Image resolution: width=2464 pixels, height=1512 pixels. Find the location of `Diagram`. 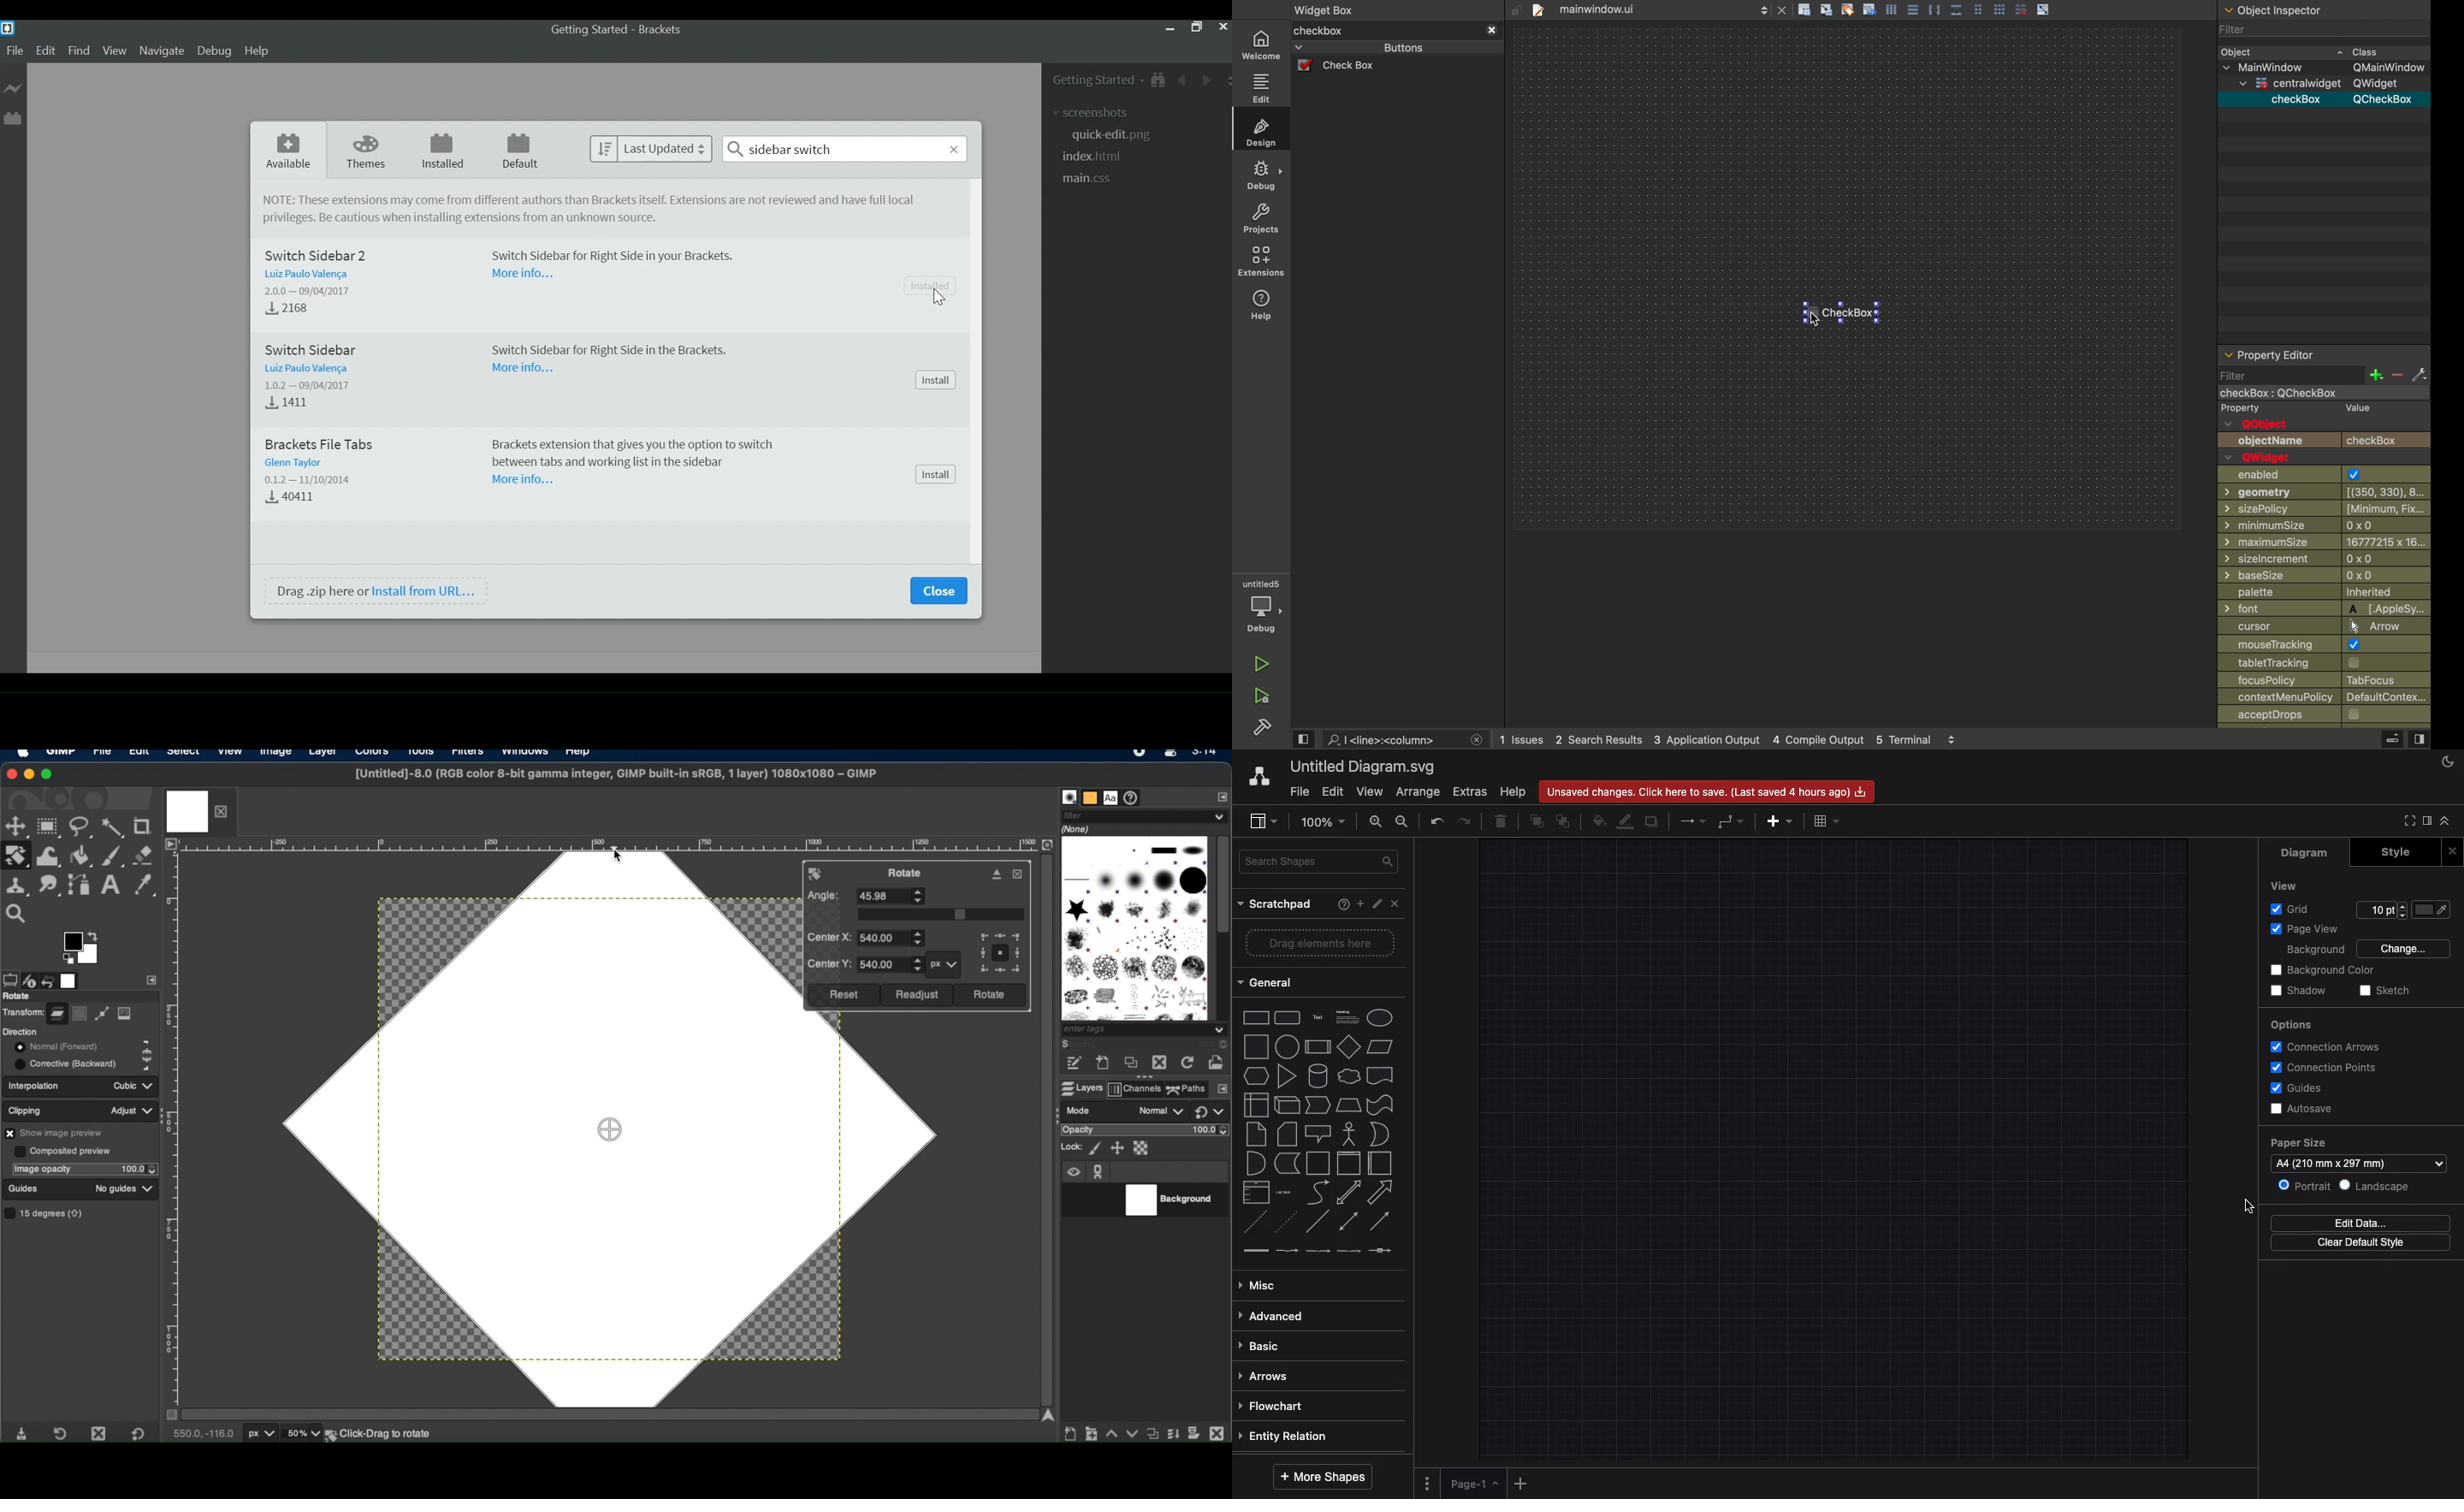

Diagram is located at coordinates (2306, 852).